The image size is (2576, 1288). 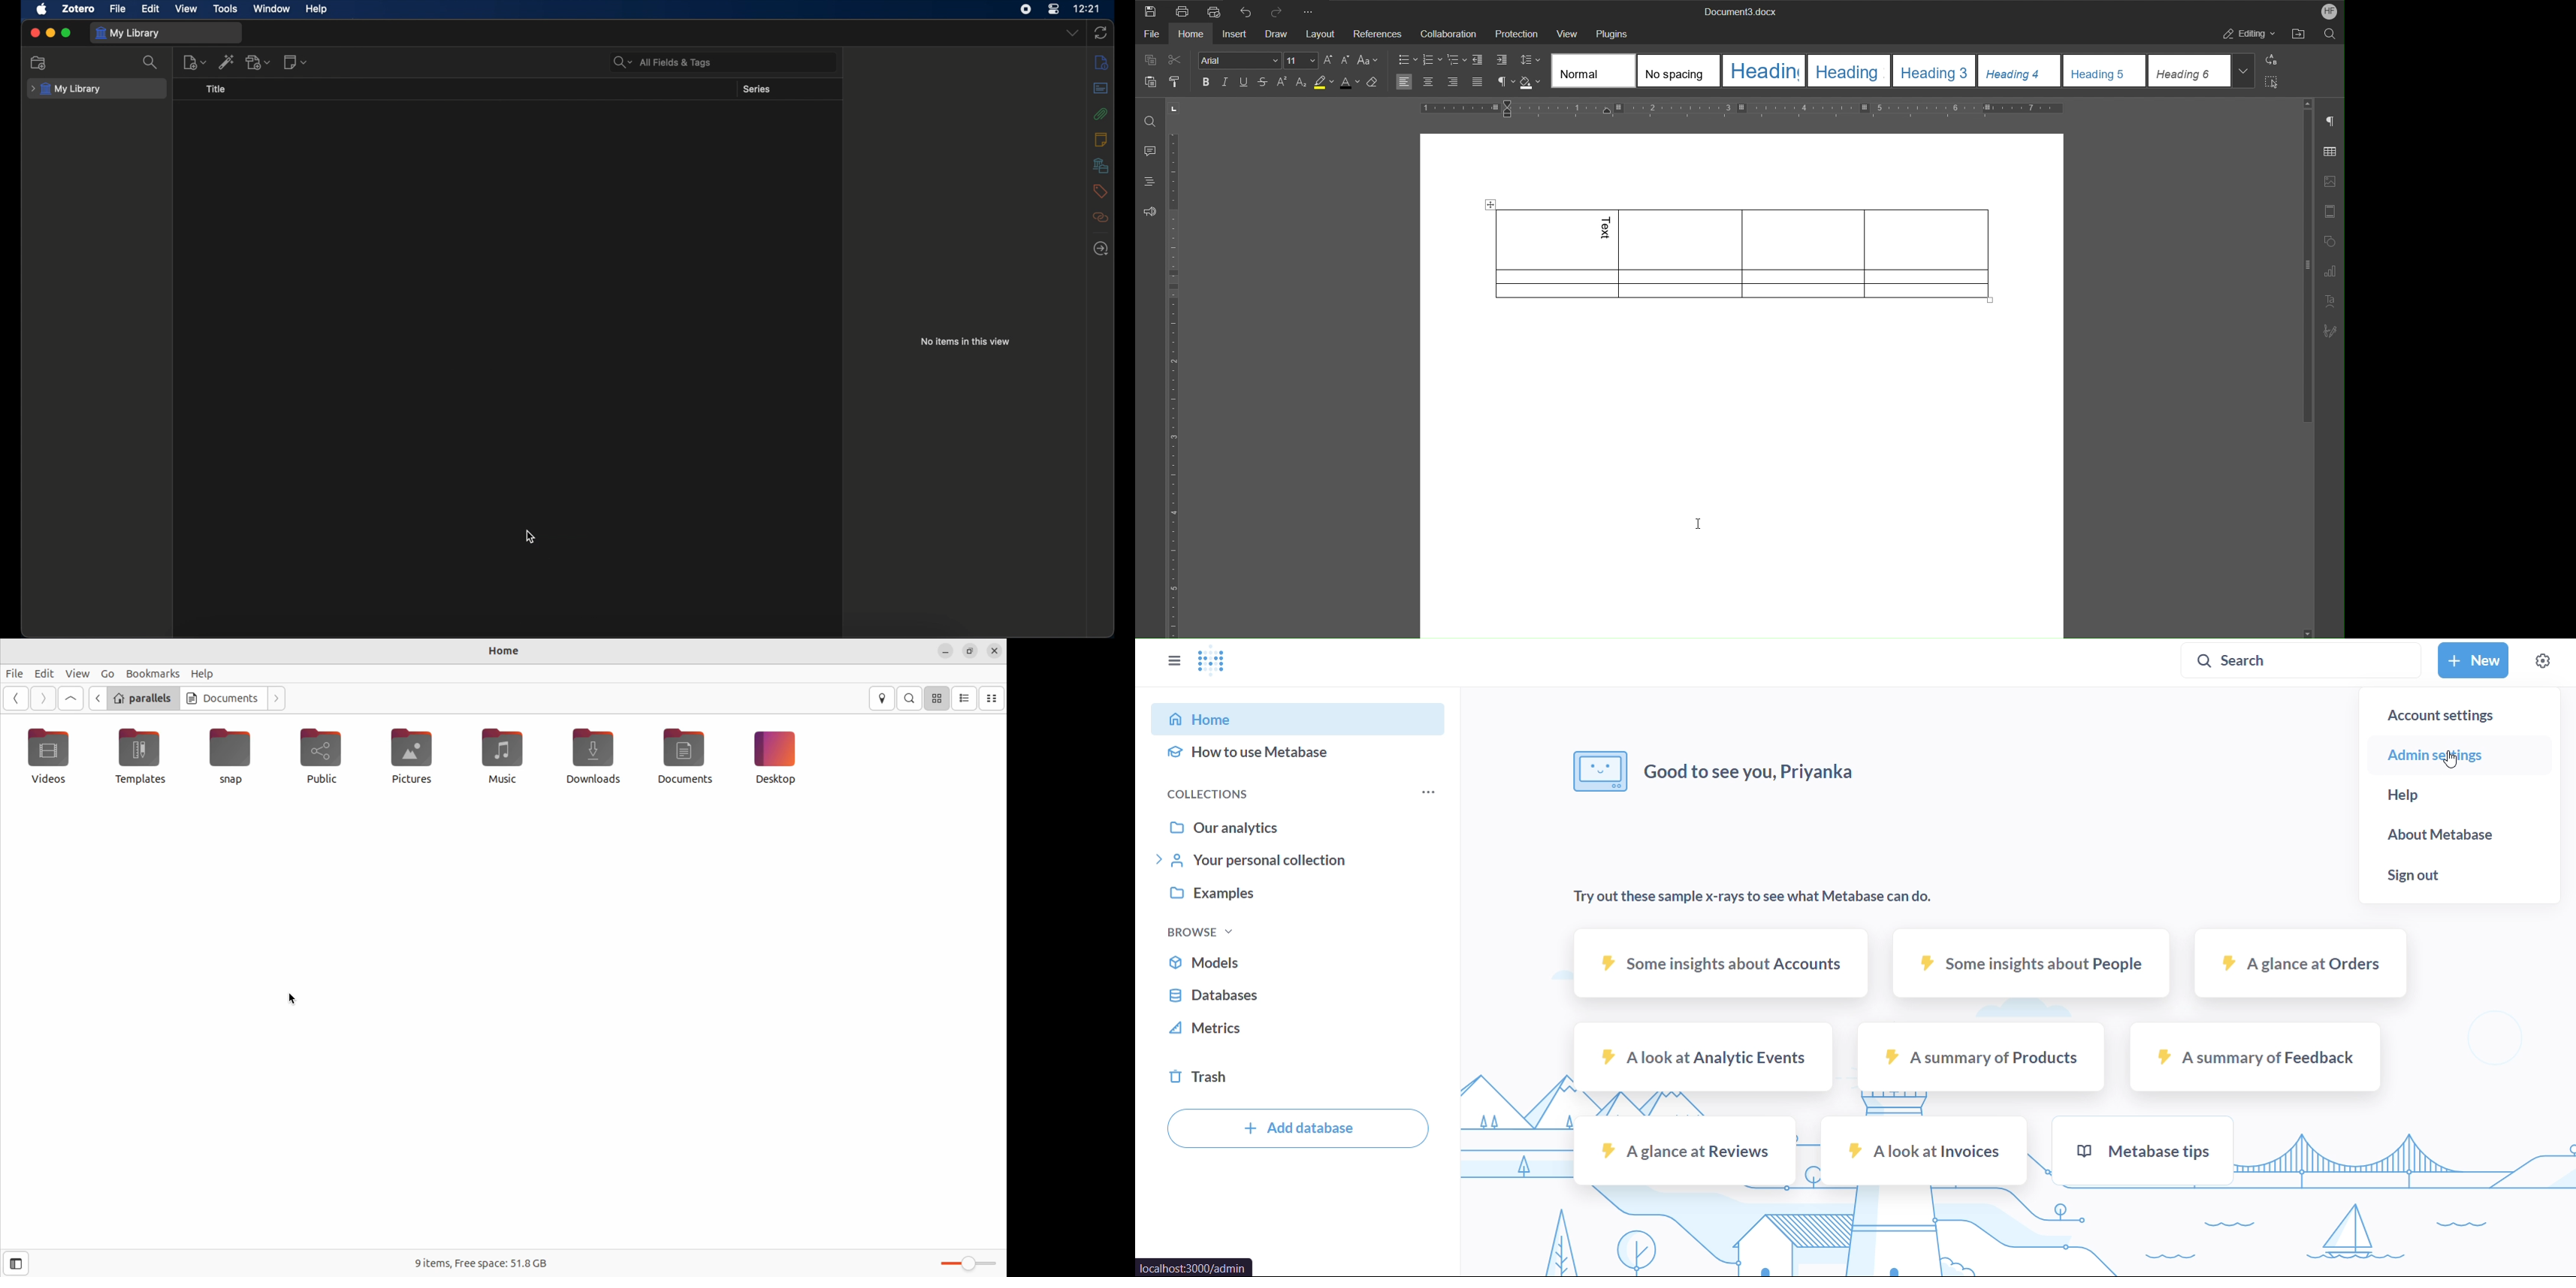 What do you see at coordinates (1298, 959) in the screenshot?
I see `models` at bounding box center [1298, 959].